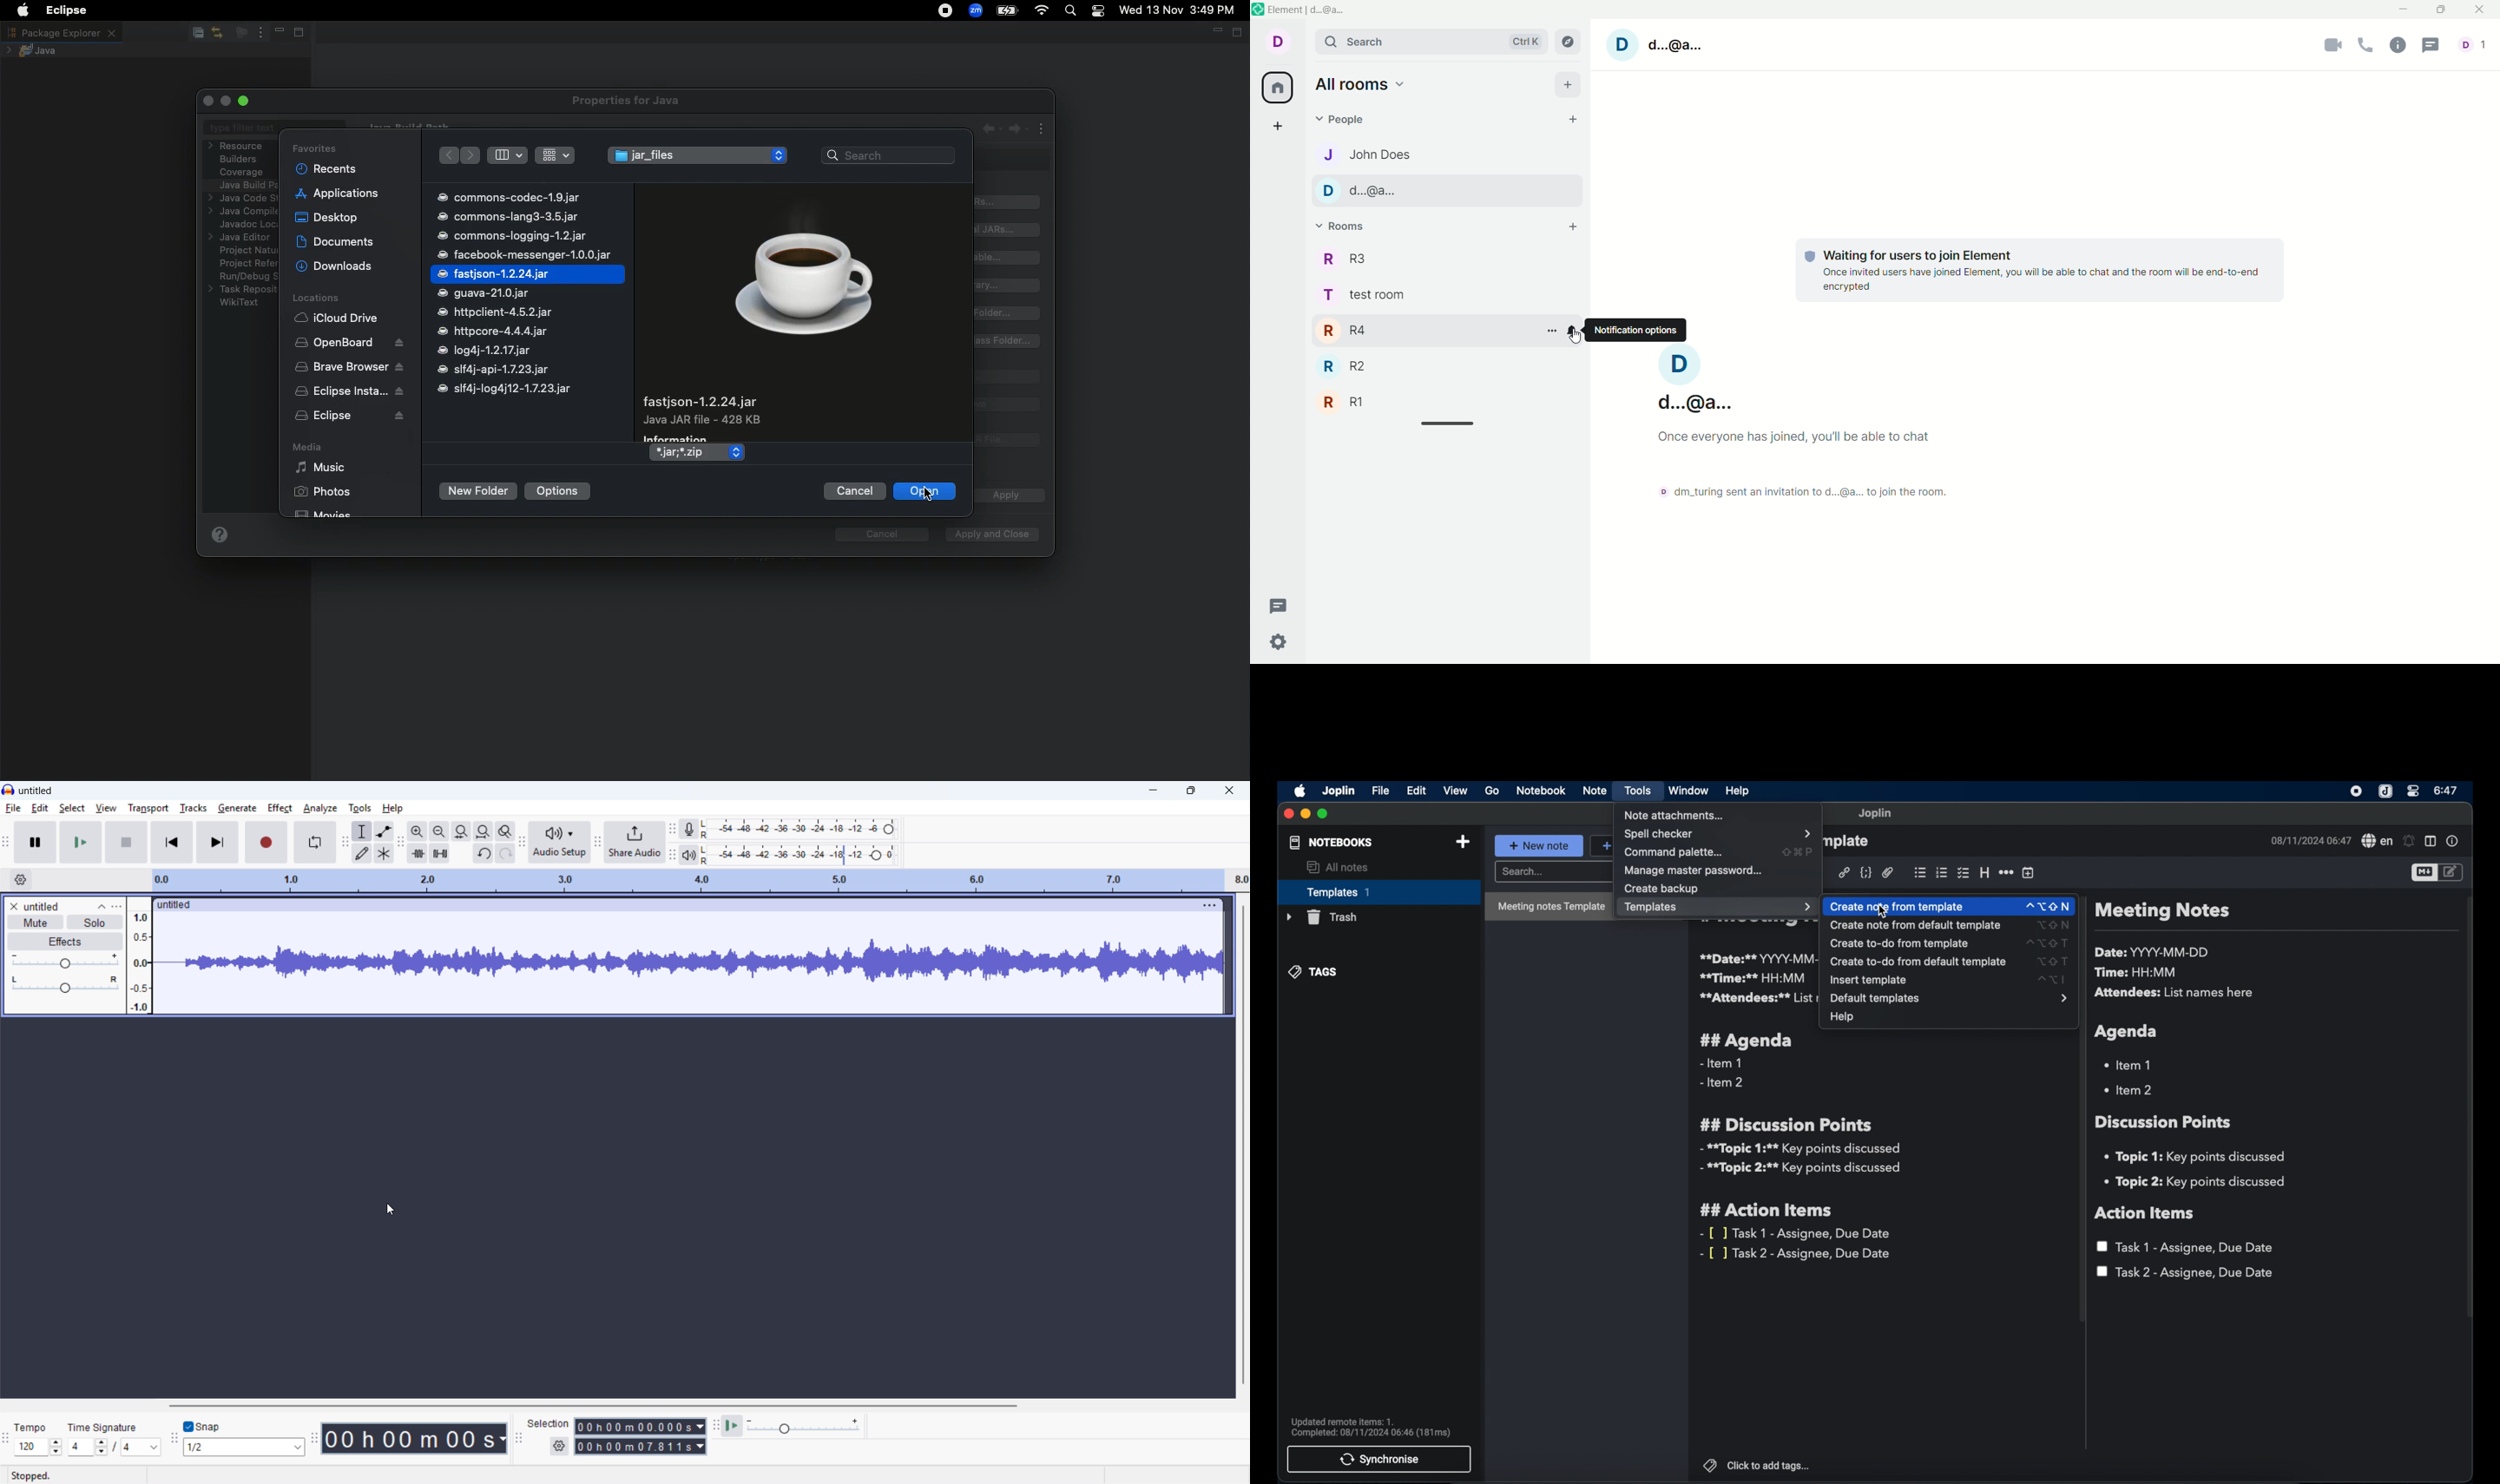 Image resolution: width=2520 pixels, height=1484 pixels. Describe the element at coordinates (1955, 943) in the screenshot. I see `create to-do from template` at that location.